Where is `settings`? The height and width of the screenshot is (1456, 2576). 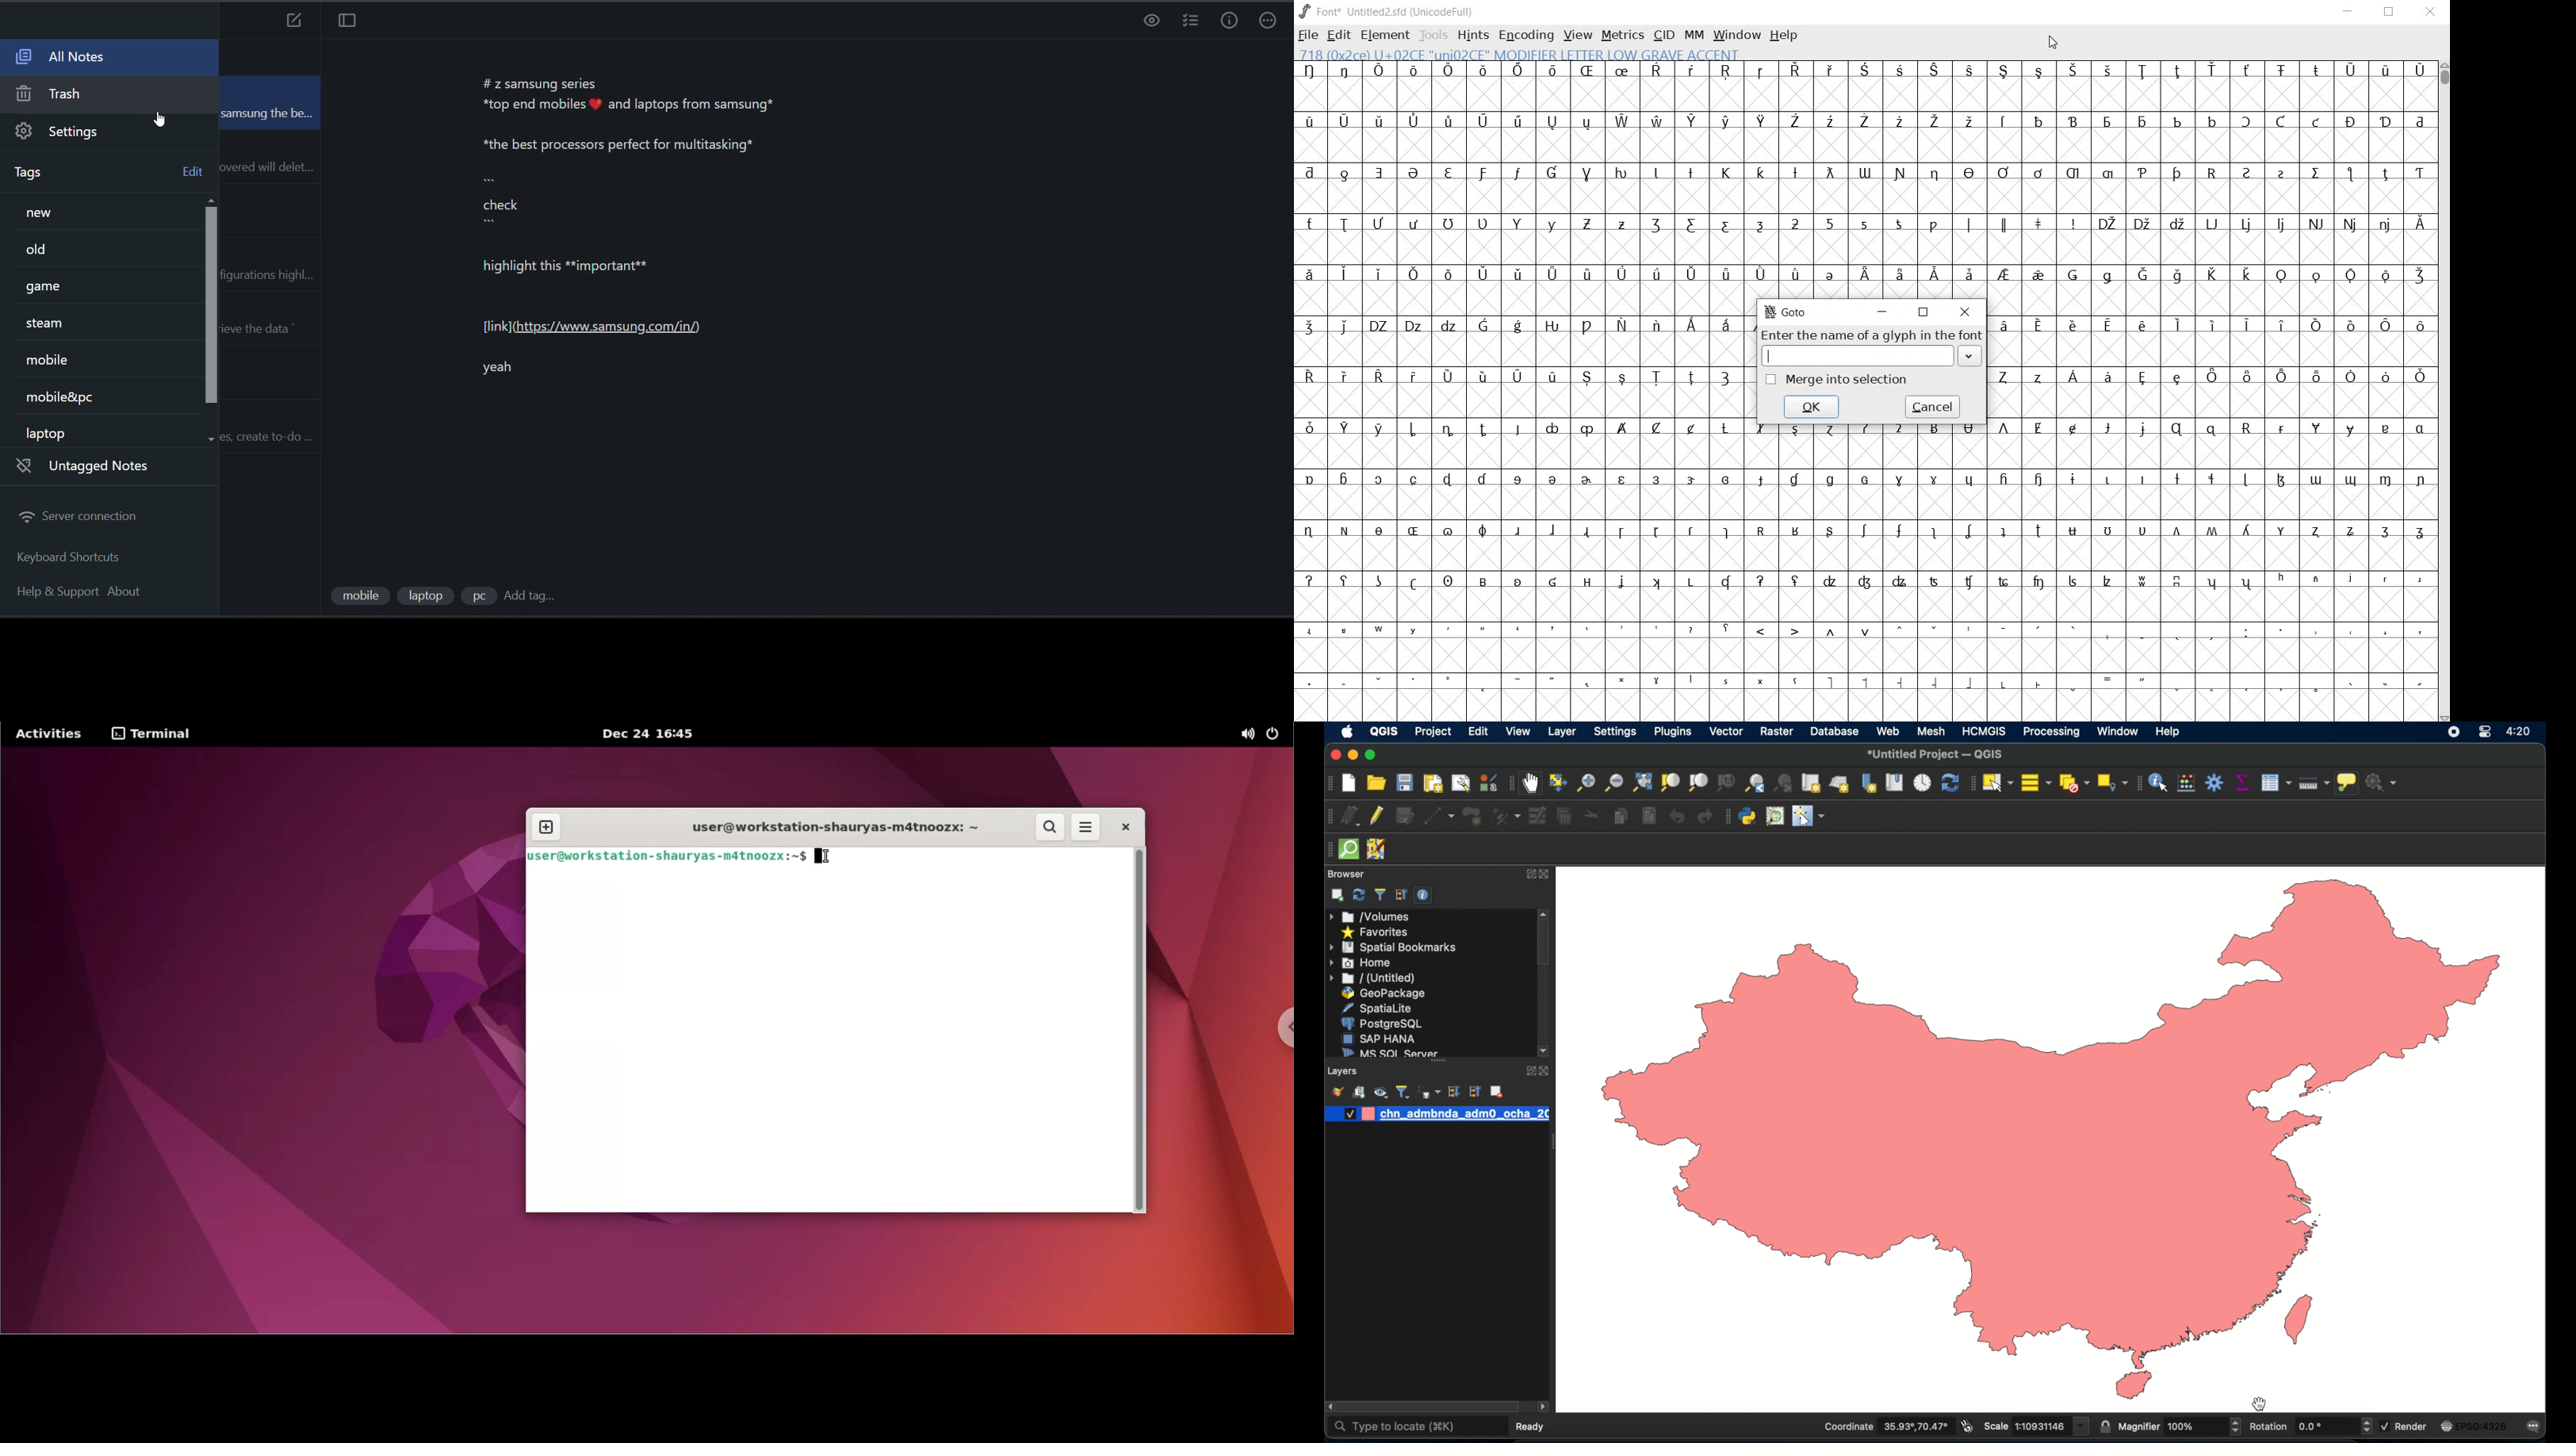
settings is located at coordinates (69, 134).